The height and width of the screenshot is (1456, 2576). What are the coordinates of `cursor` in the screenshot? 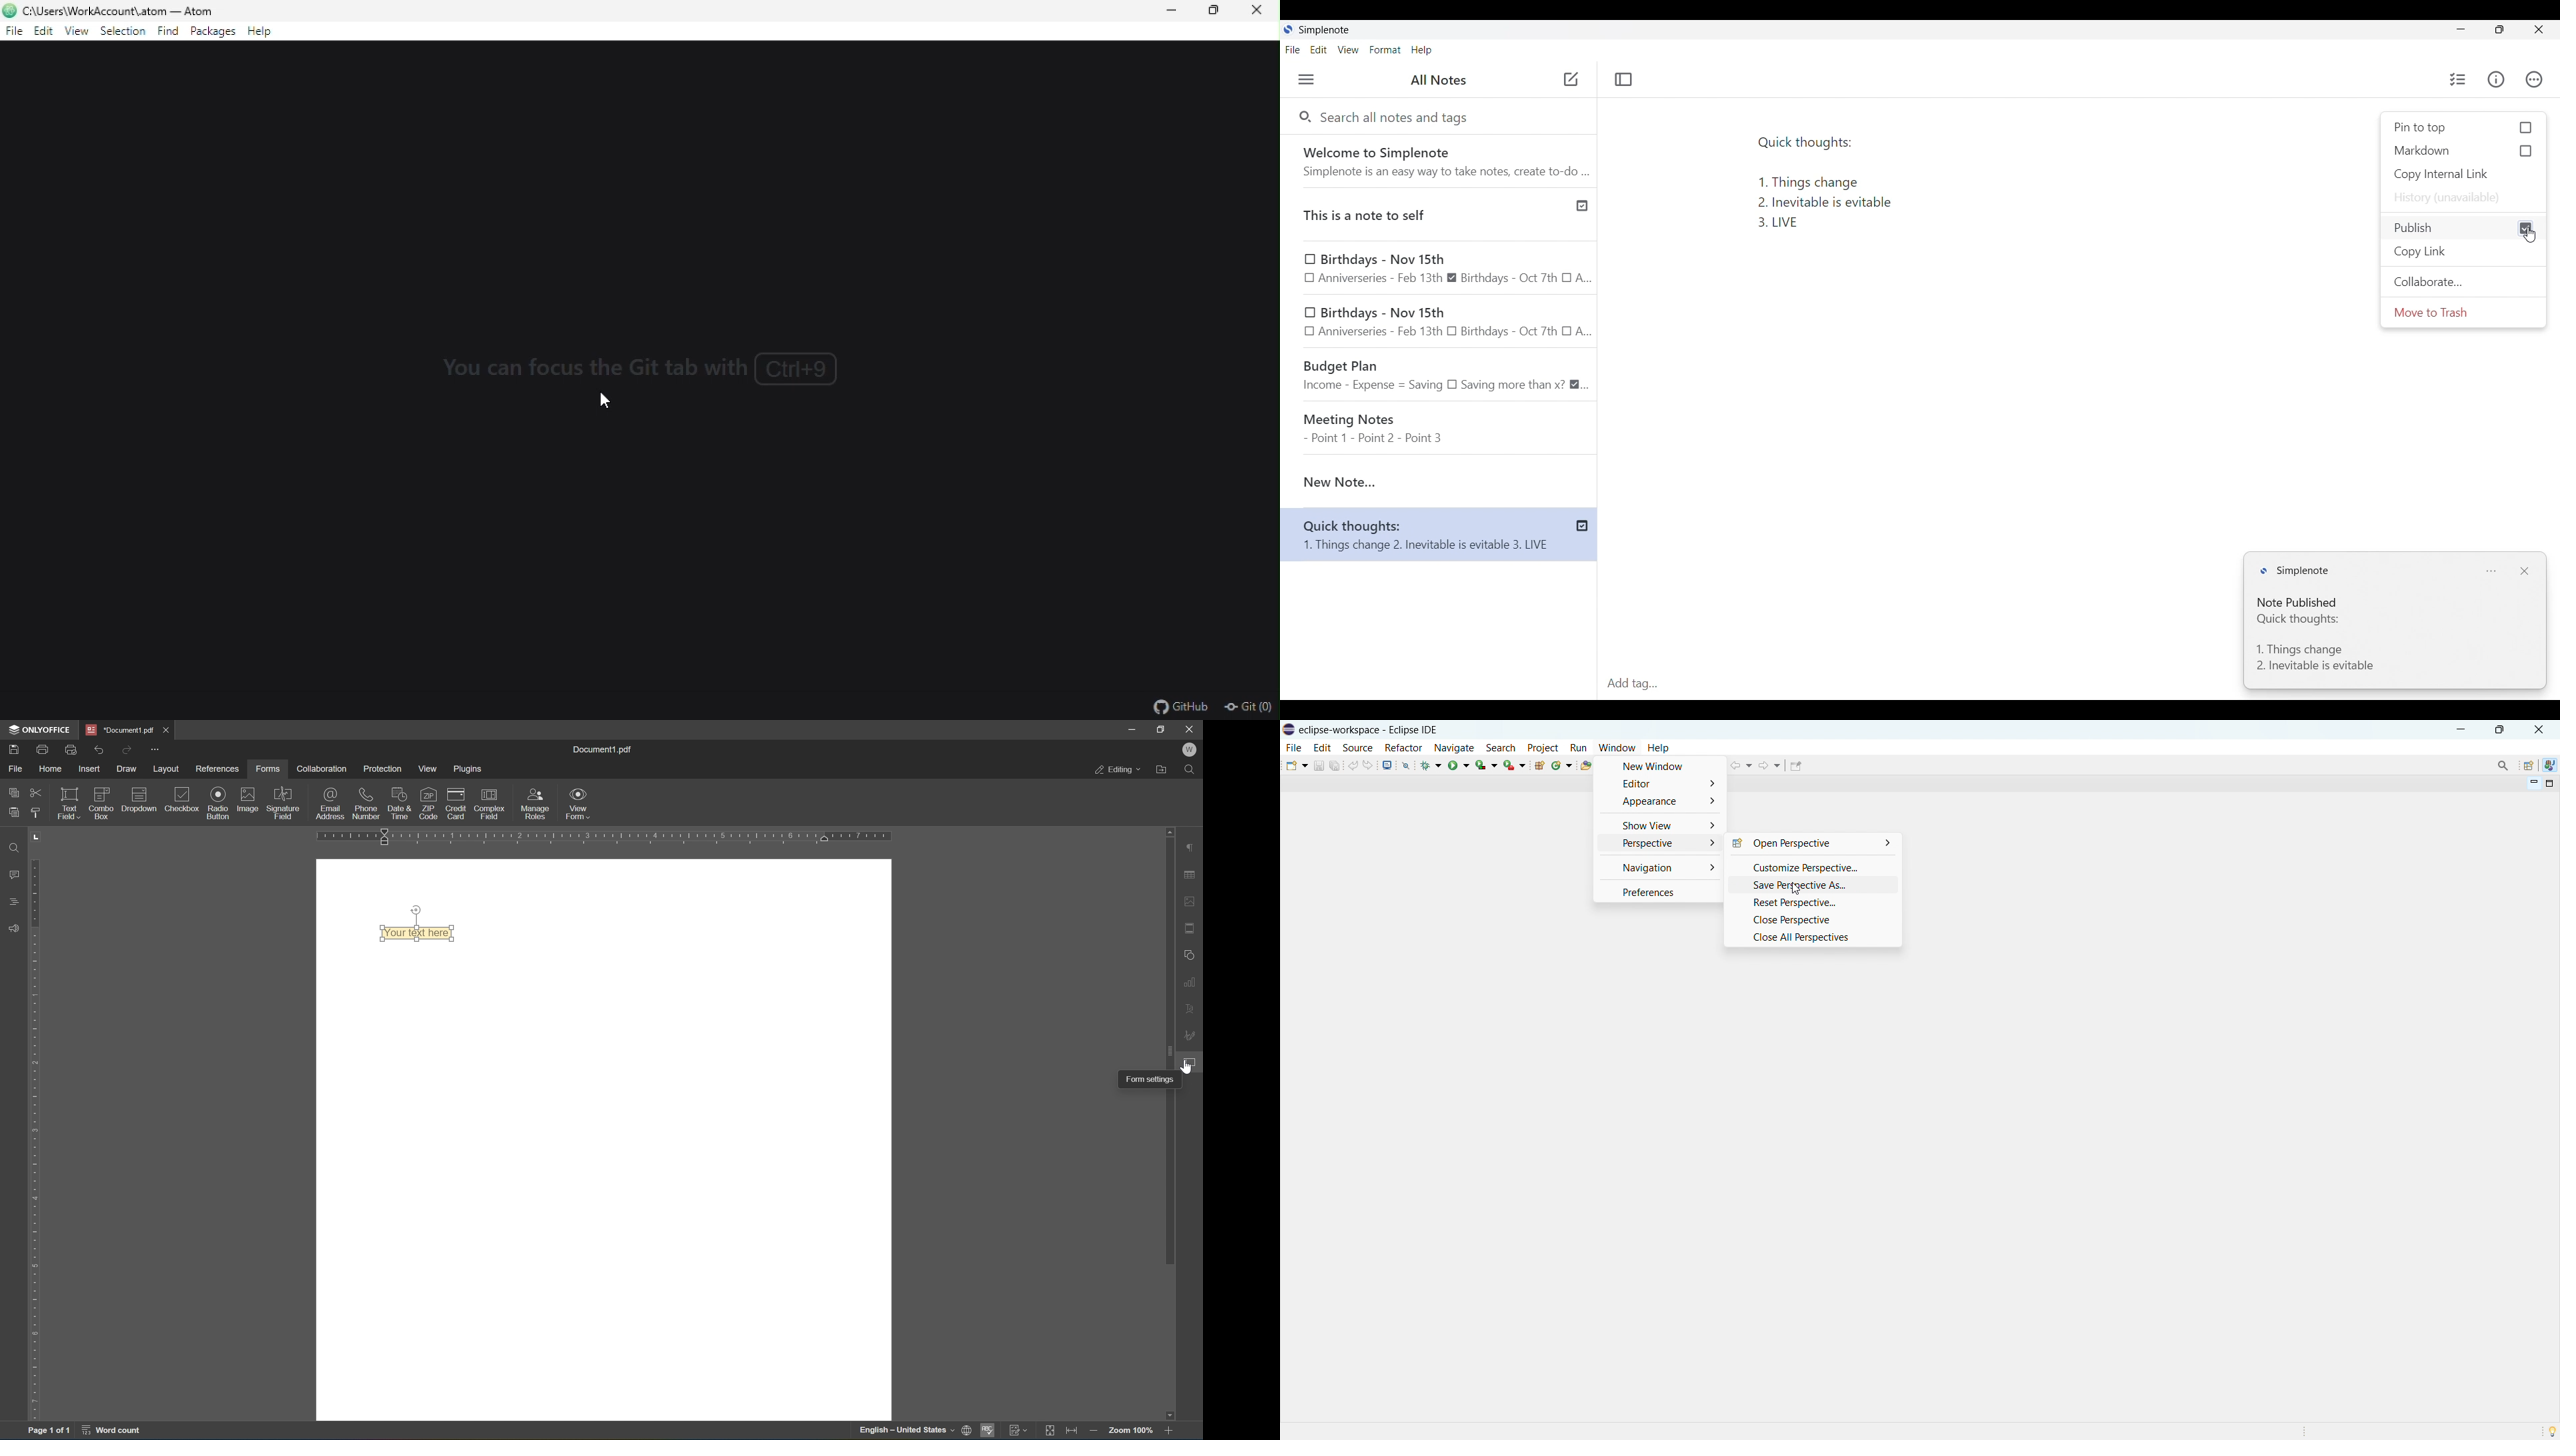 It's located at (1190, 1067).